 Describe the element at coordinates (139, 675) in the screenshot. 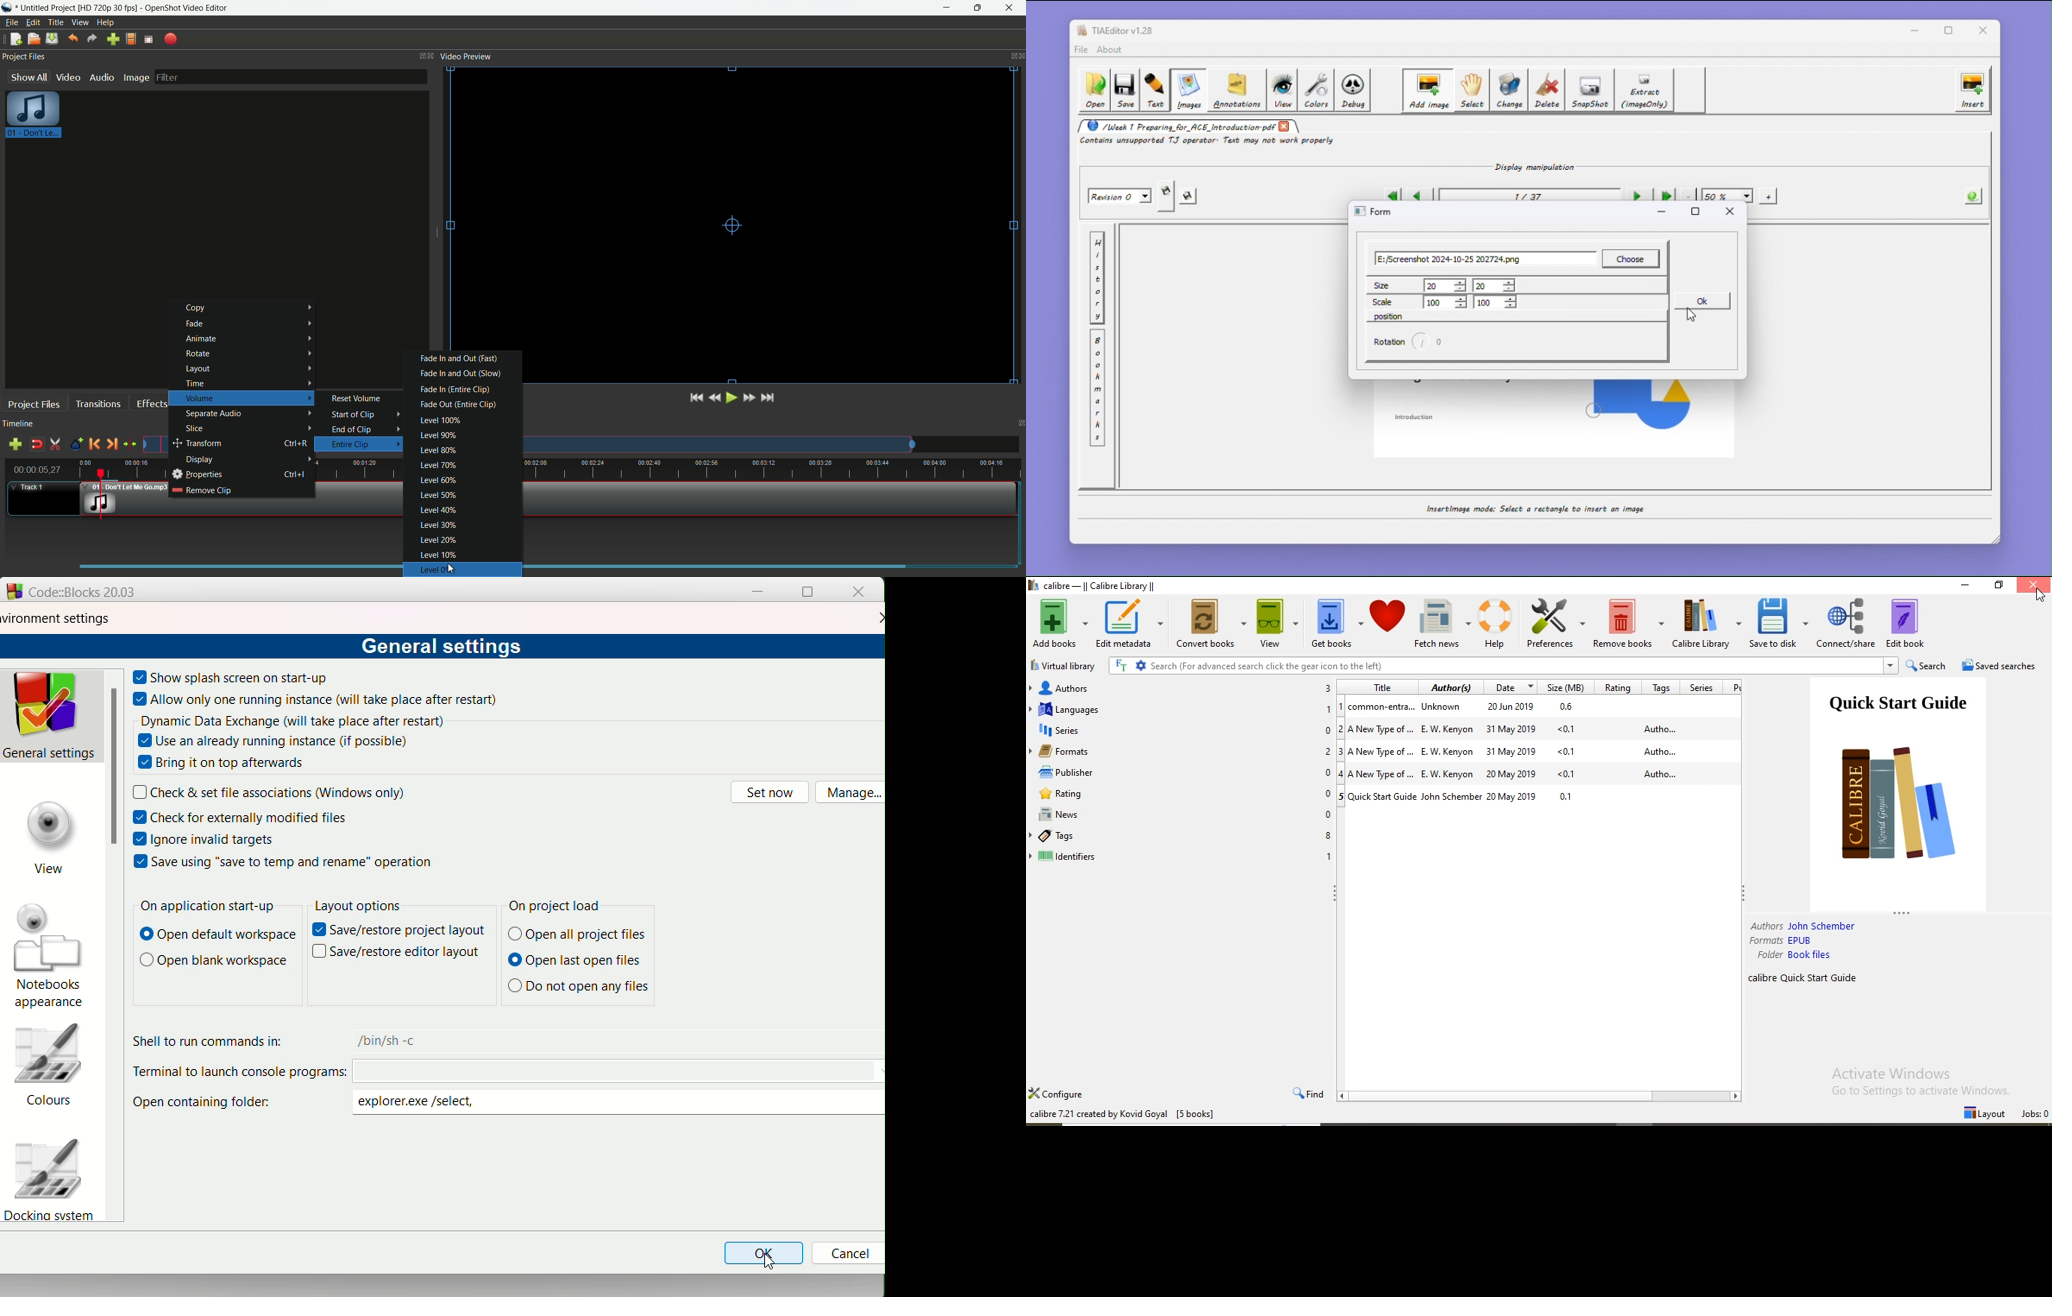

I see `checkbox` at that location.